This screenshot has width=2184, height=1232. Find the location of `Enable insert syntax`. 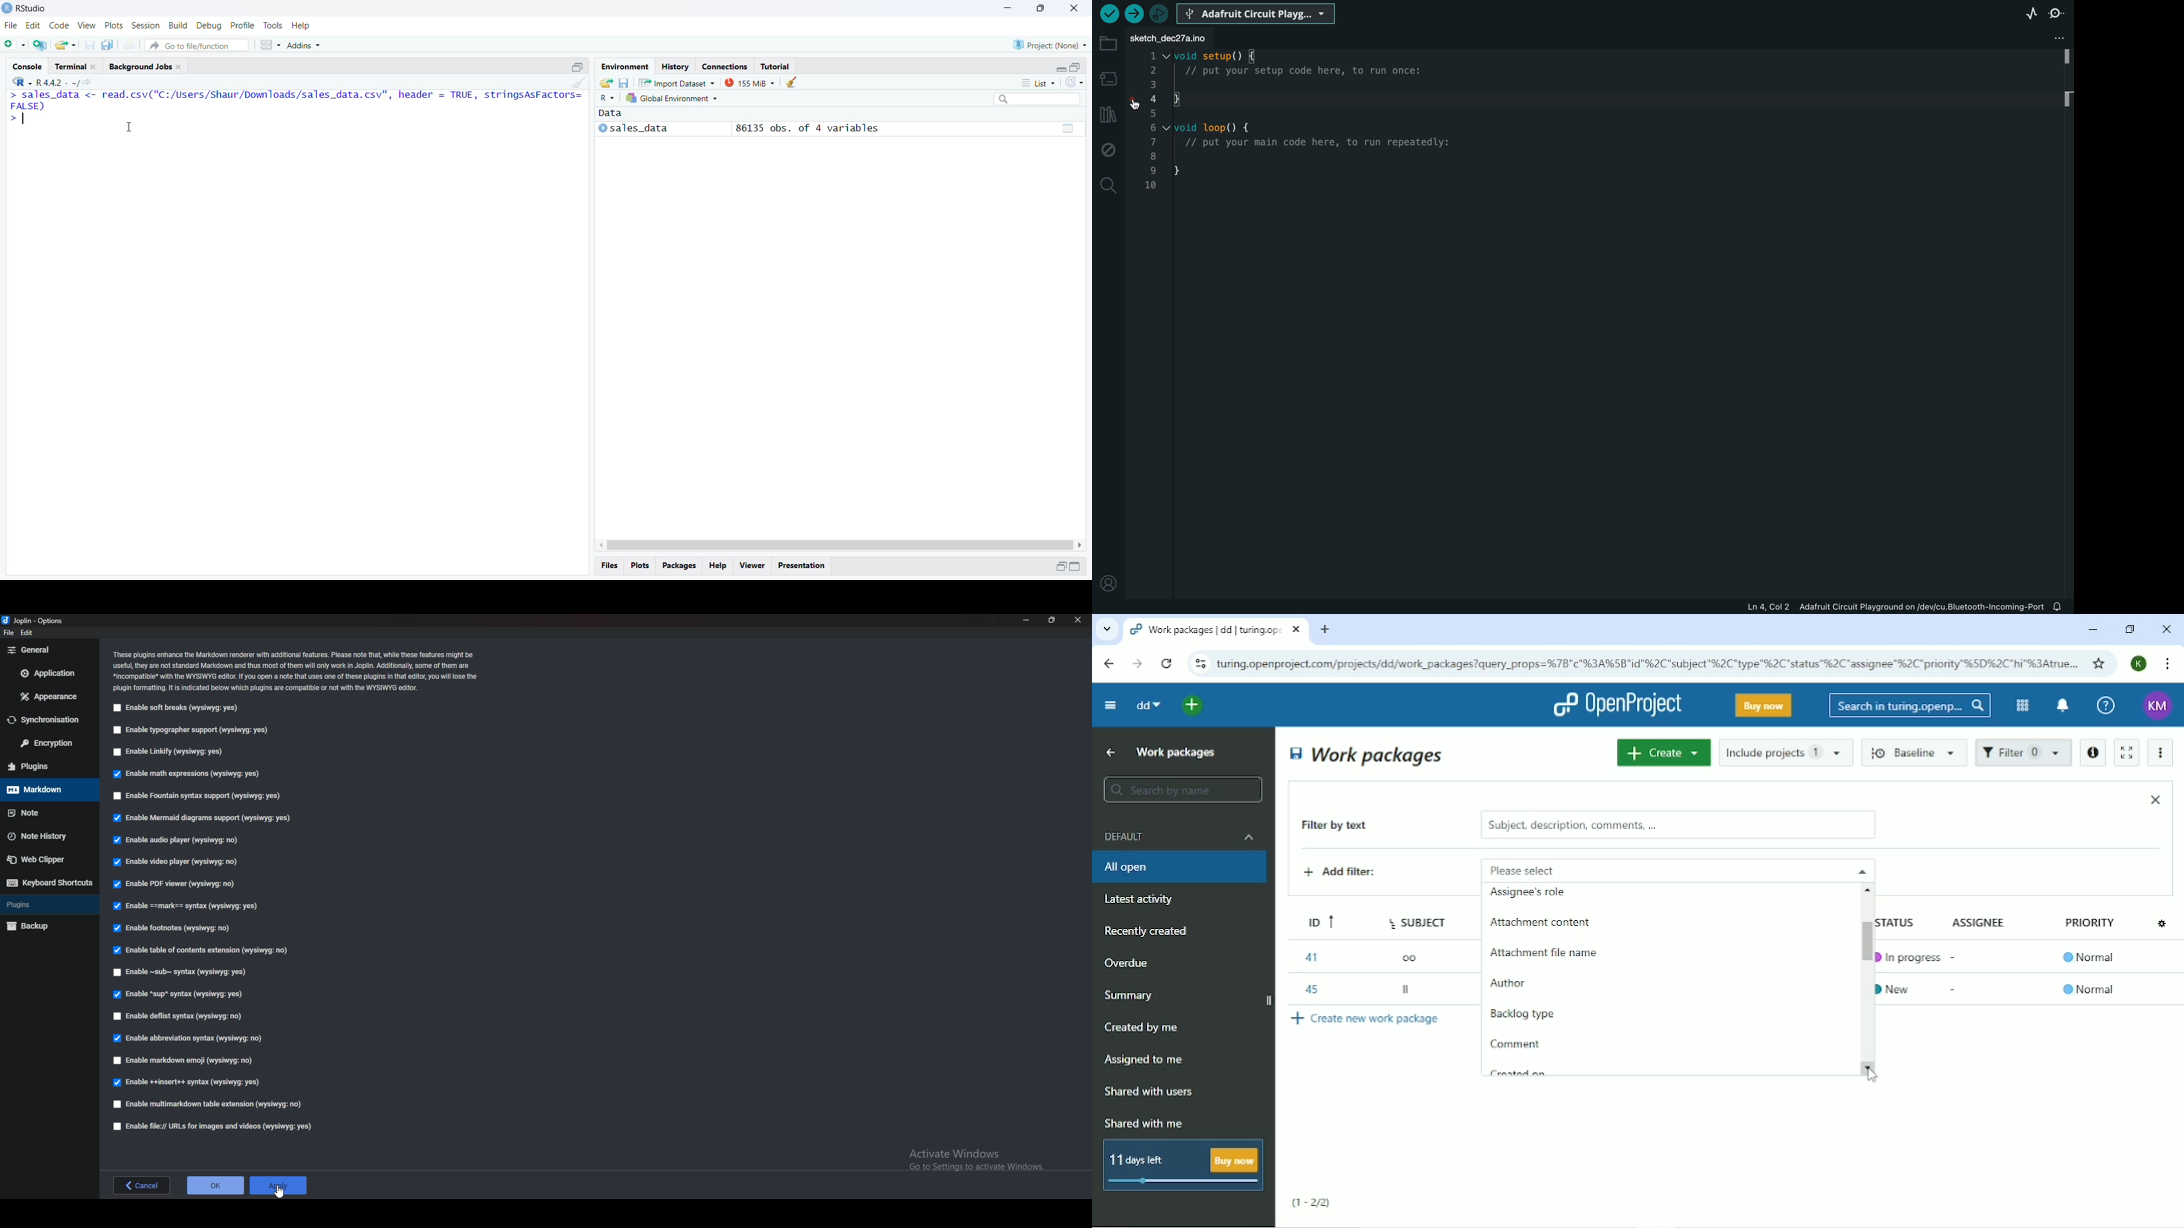

Enable insert syntax is located at coordinates (186, 1085).